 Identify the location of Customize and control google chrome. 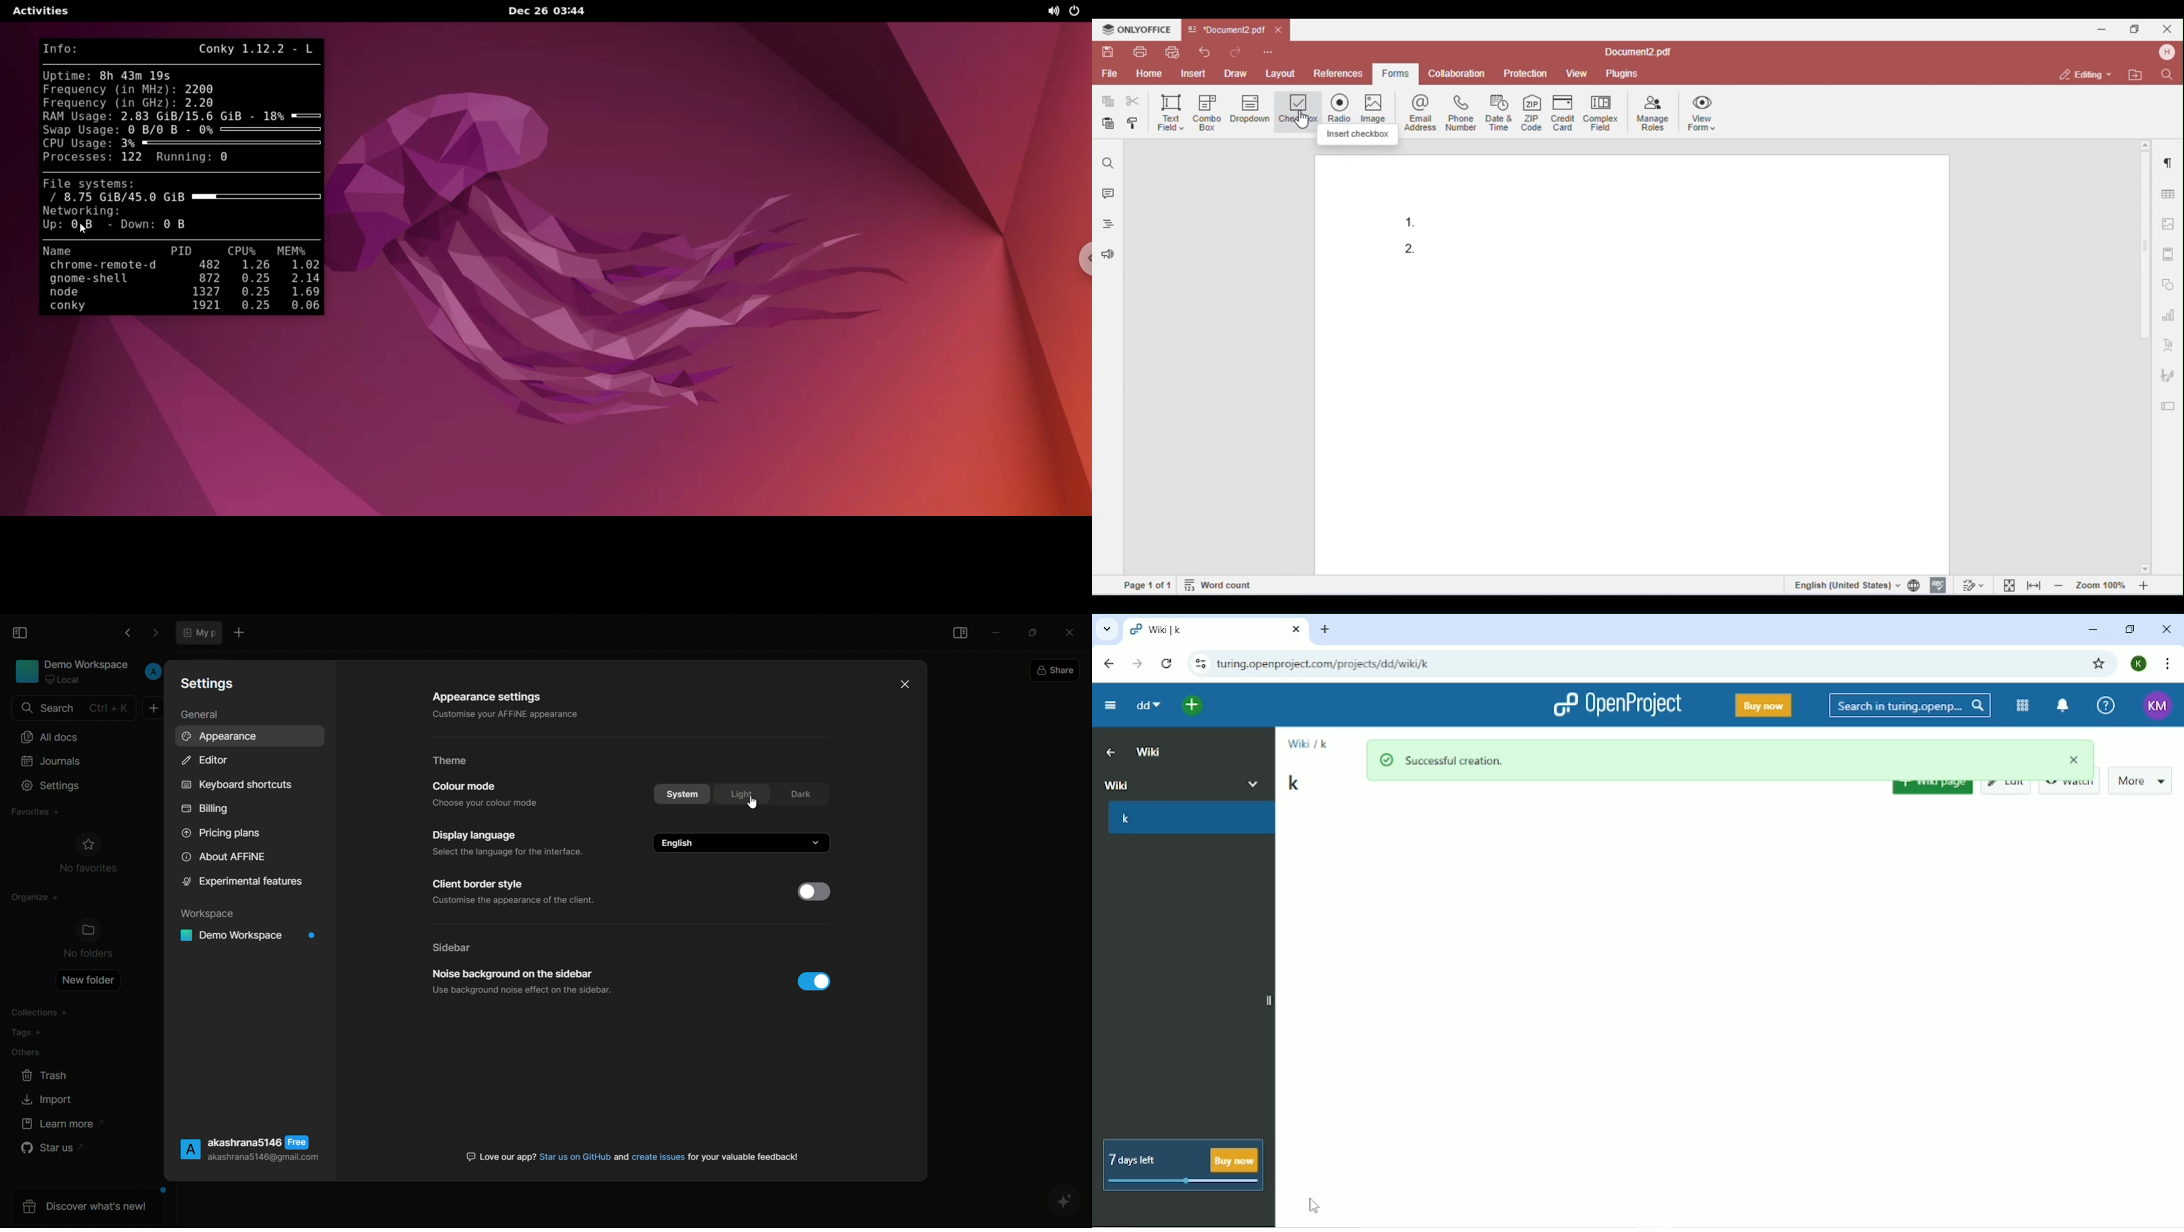
(2166, 664).